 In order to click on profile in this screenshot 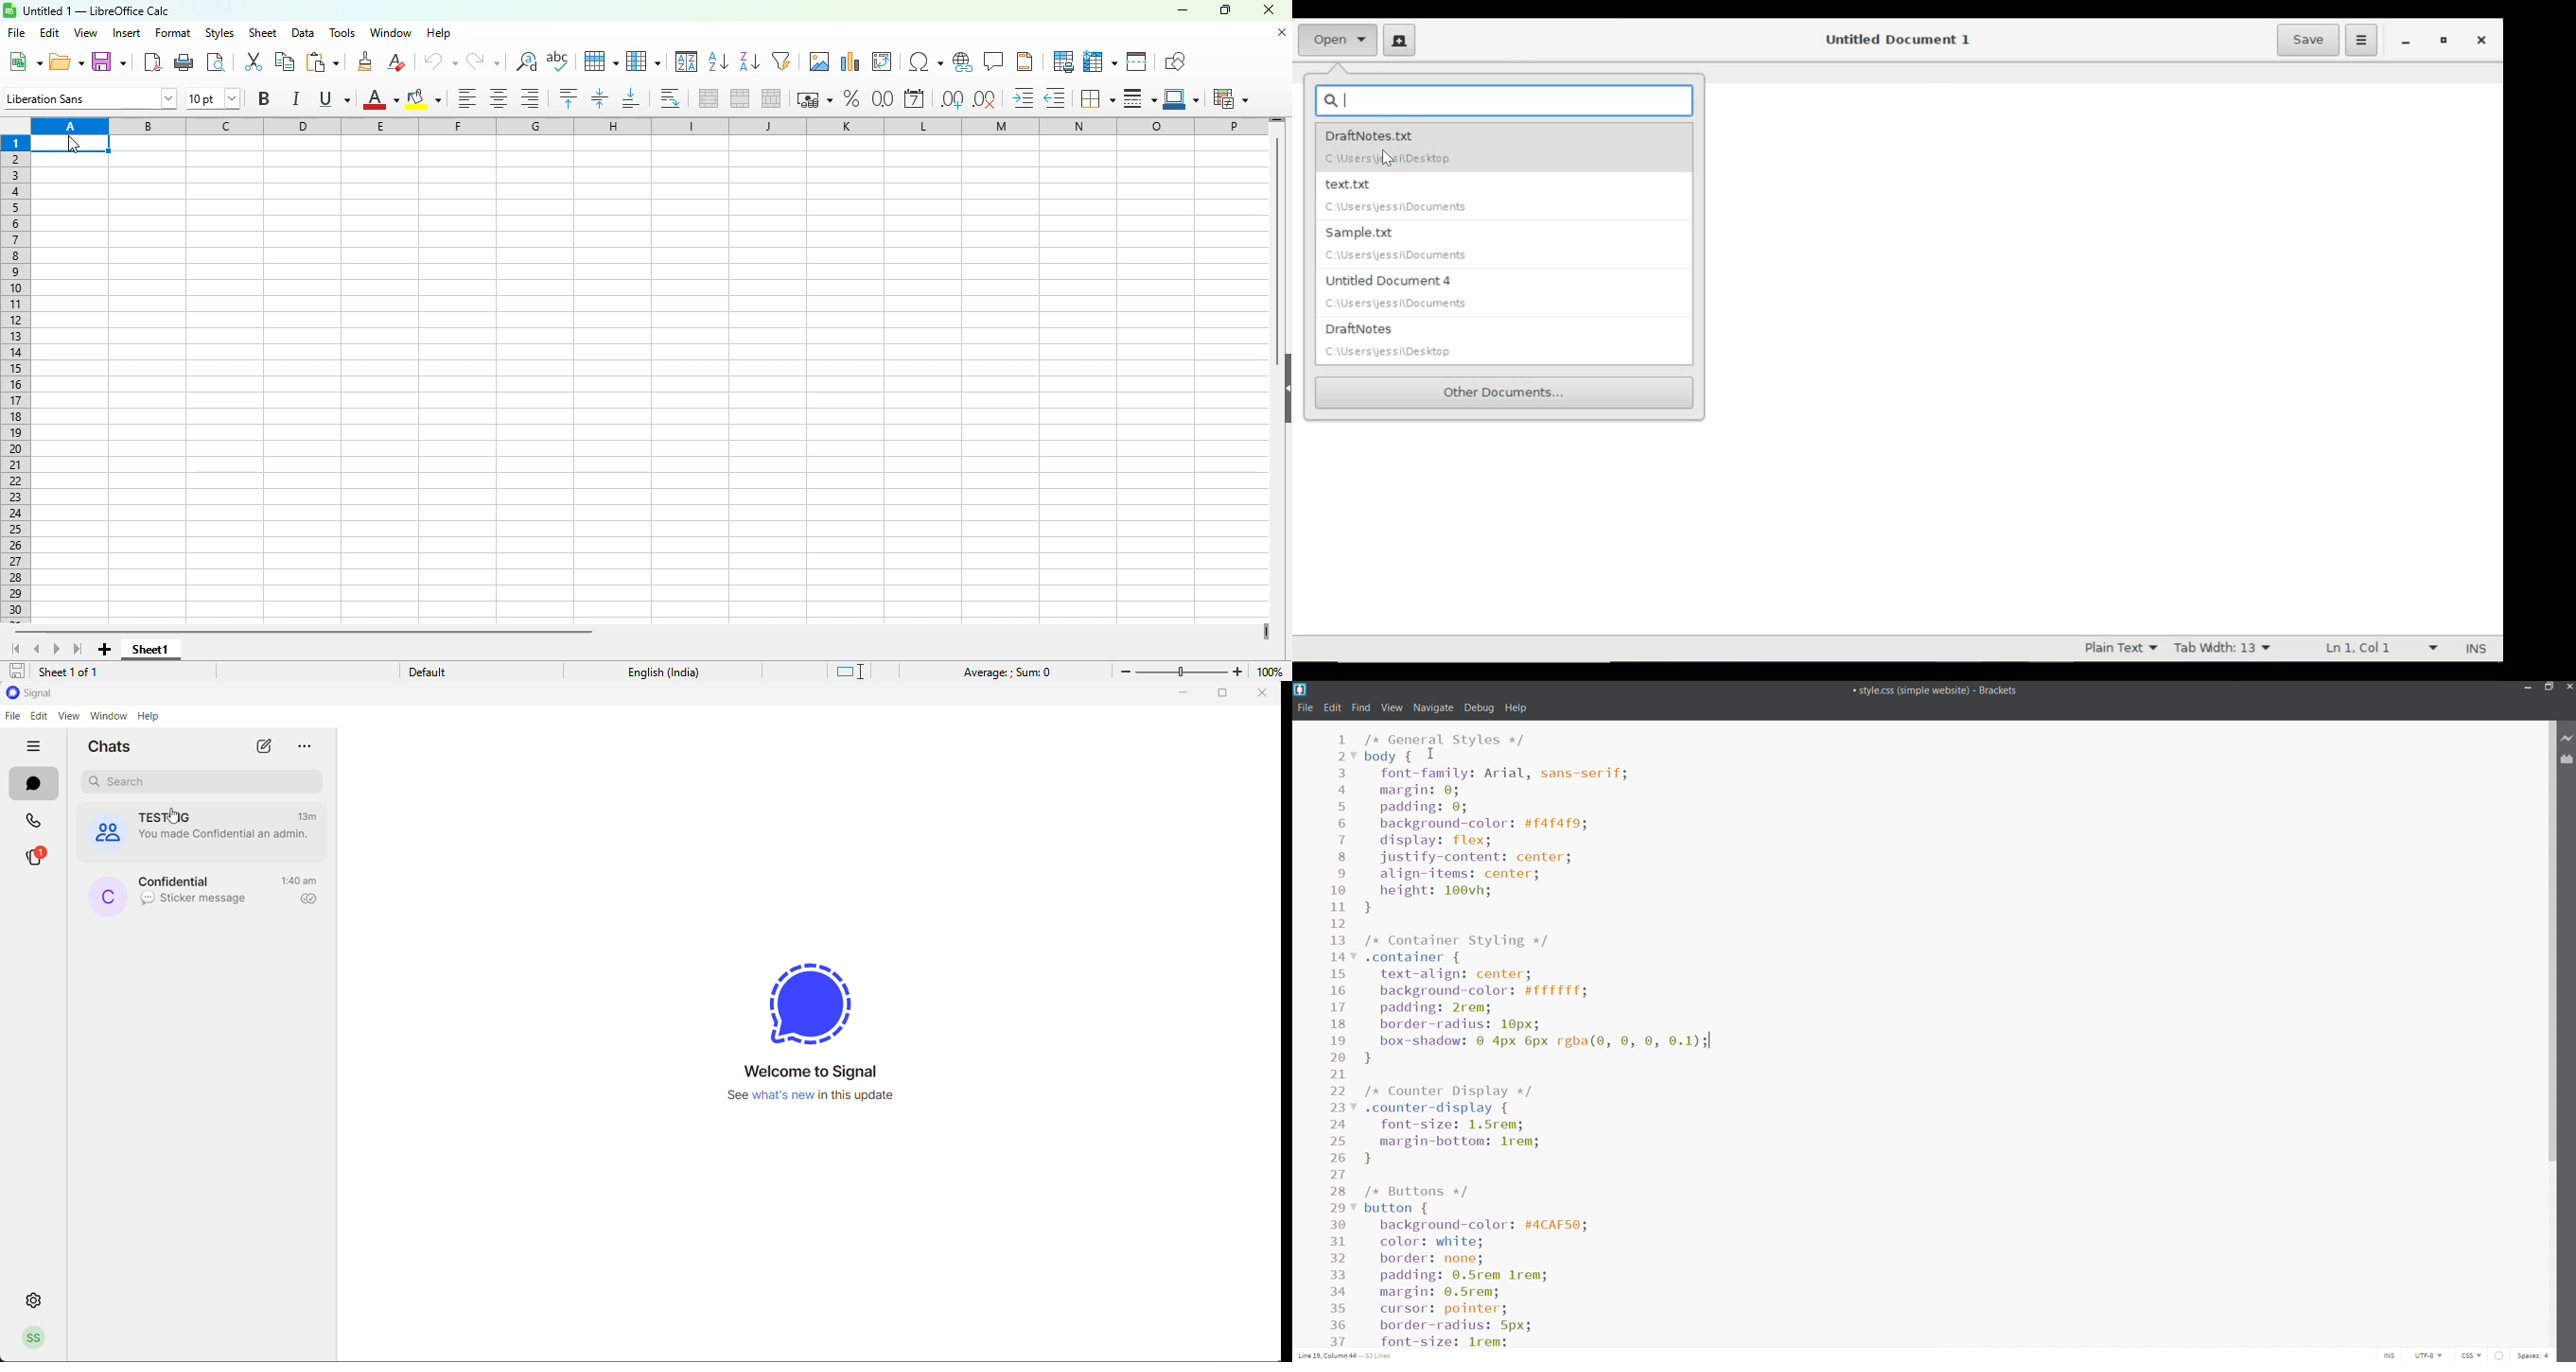, I will do `click(38, 1338)`.